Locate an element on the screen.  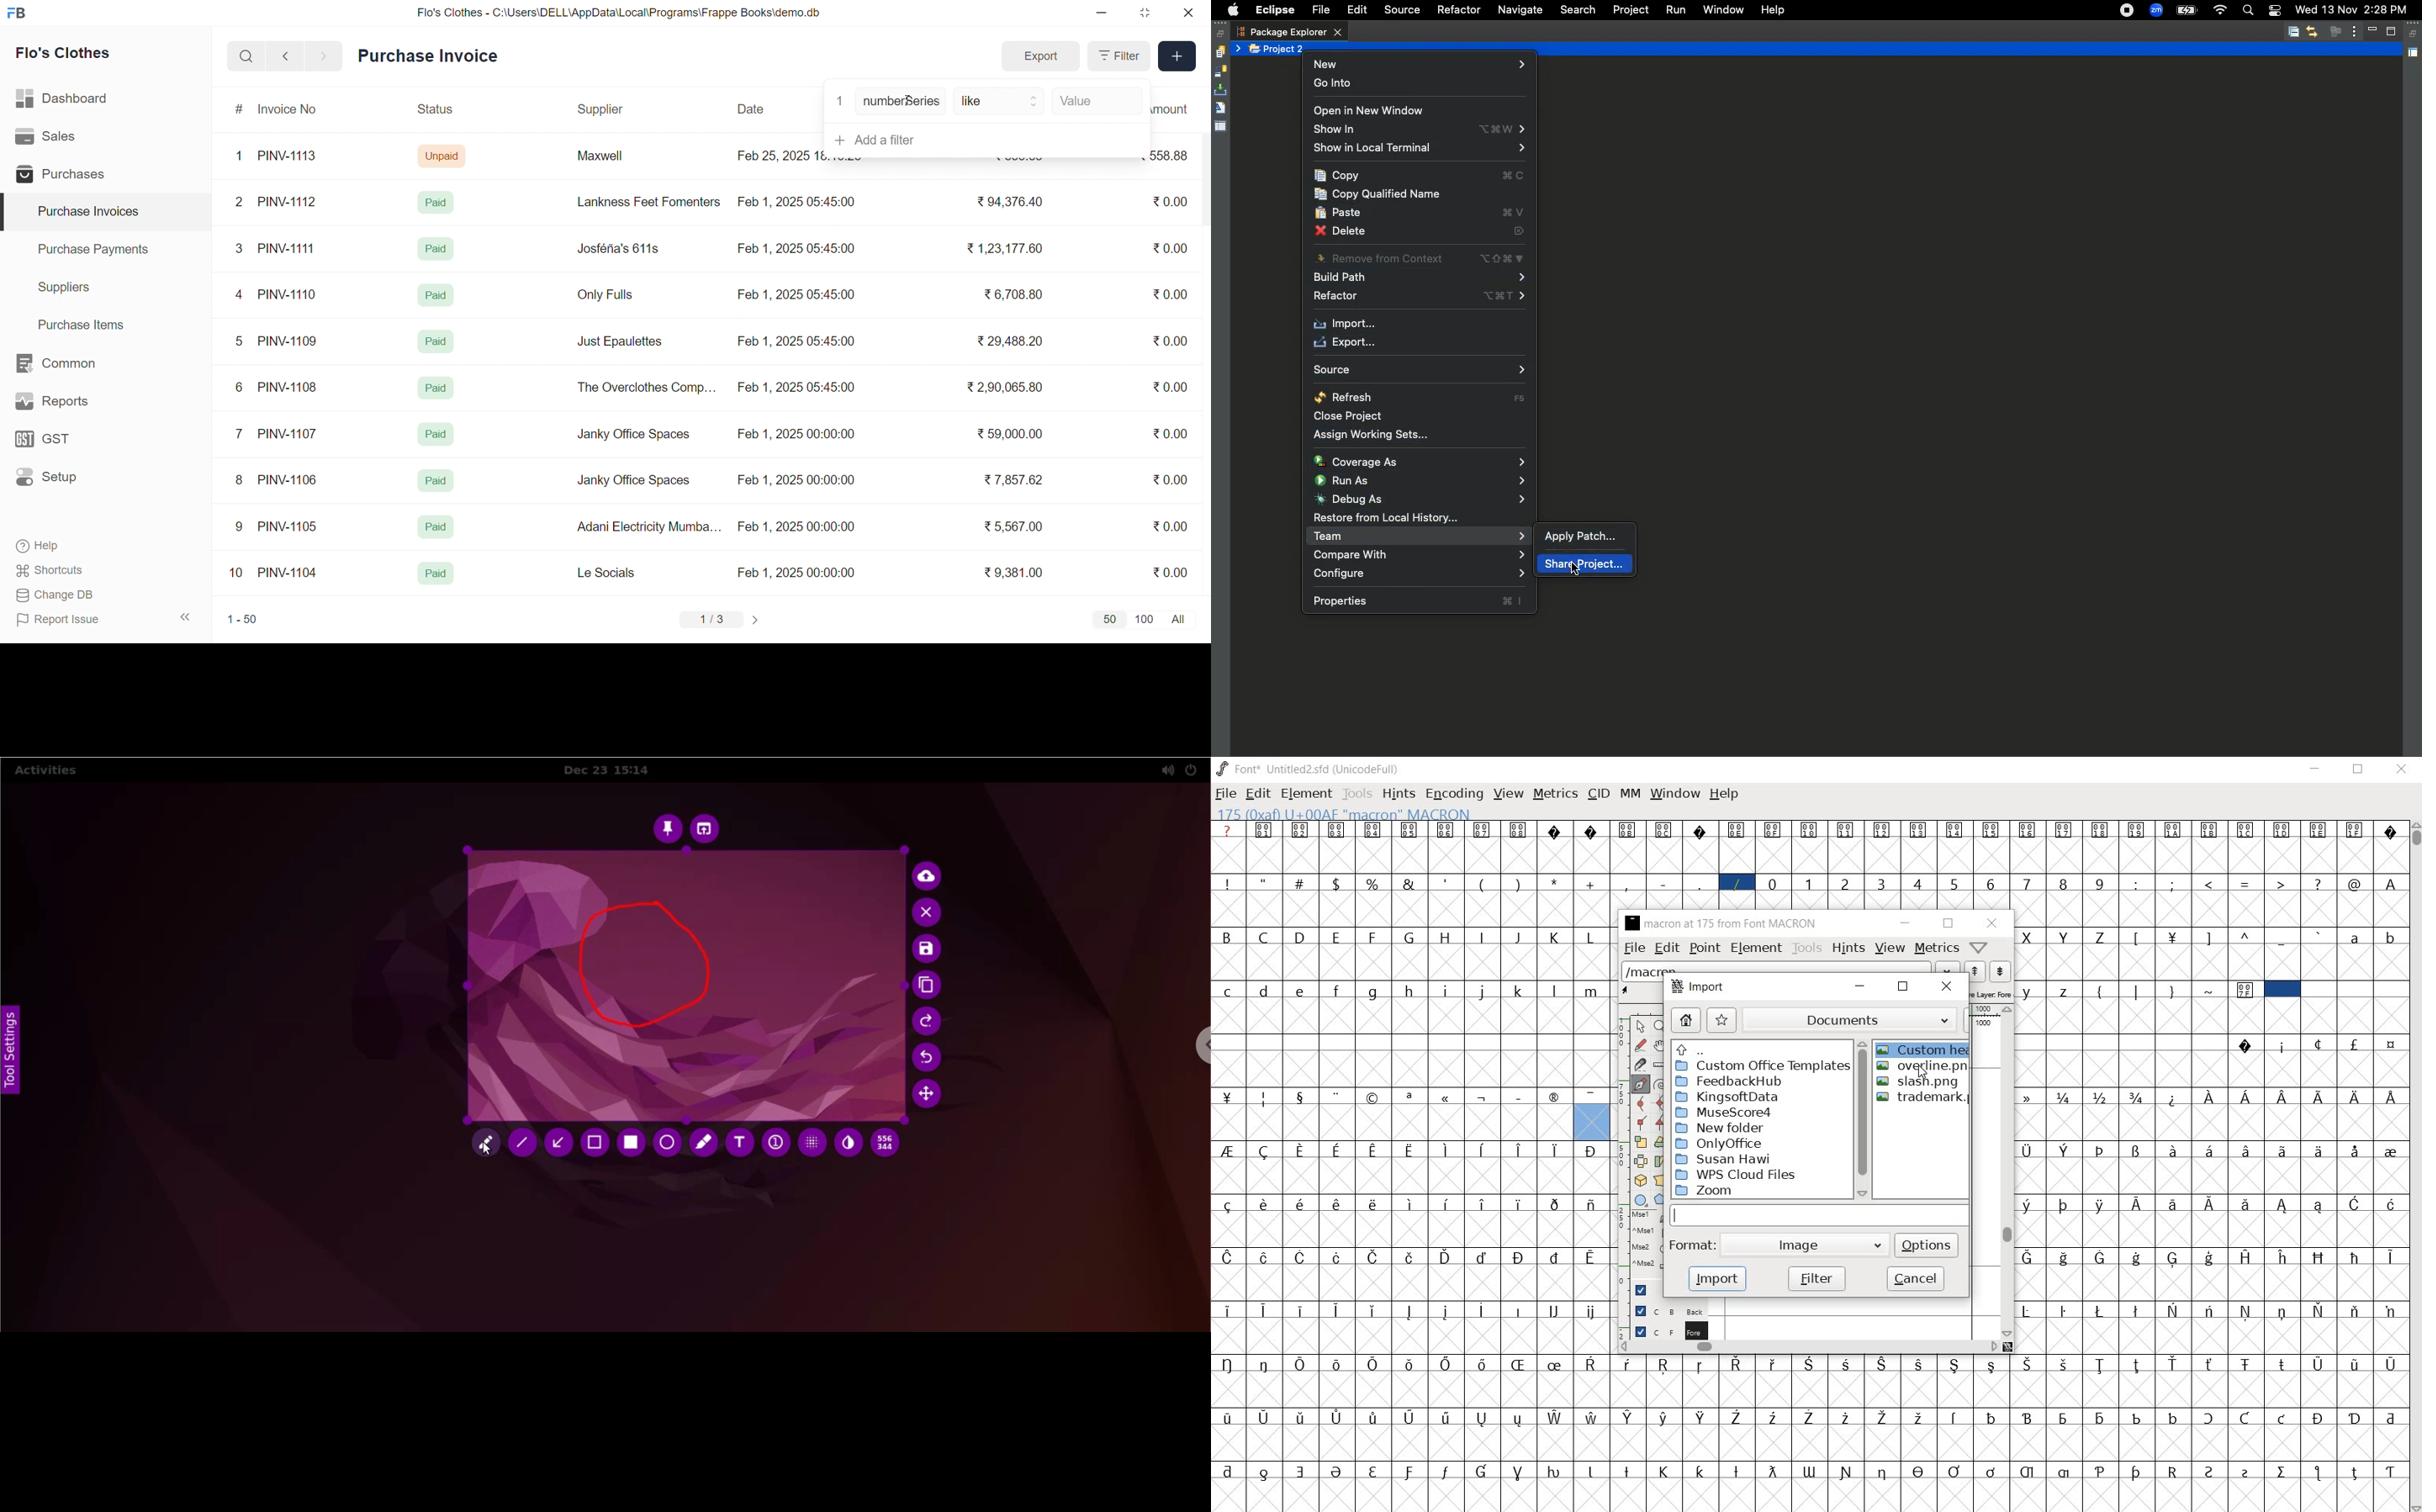
₹0.00 is located at coordinates (1168, 202).